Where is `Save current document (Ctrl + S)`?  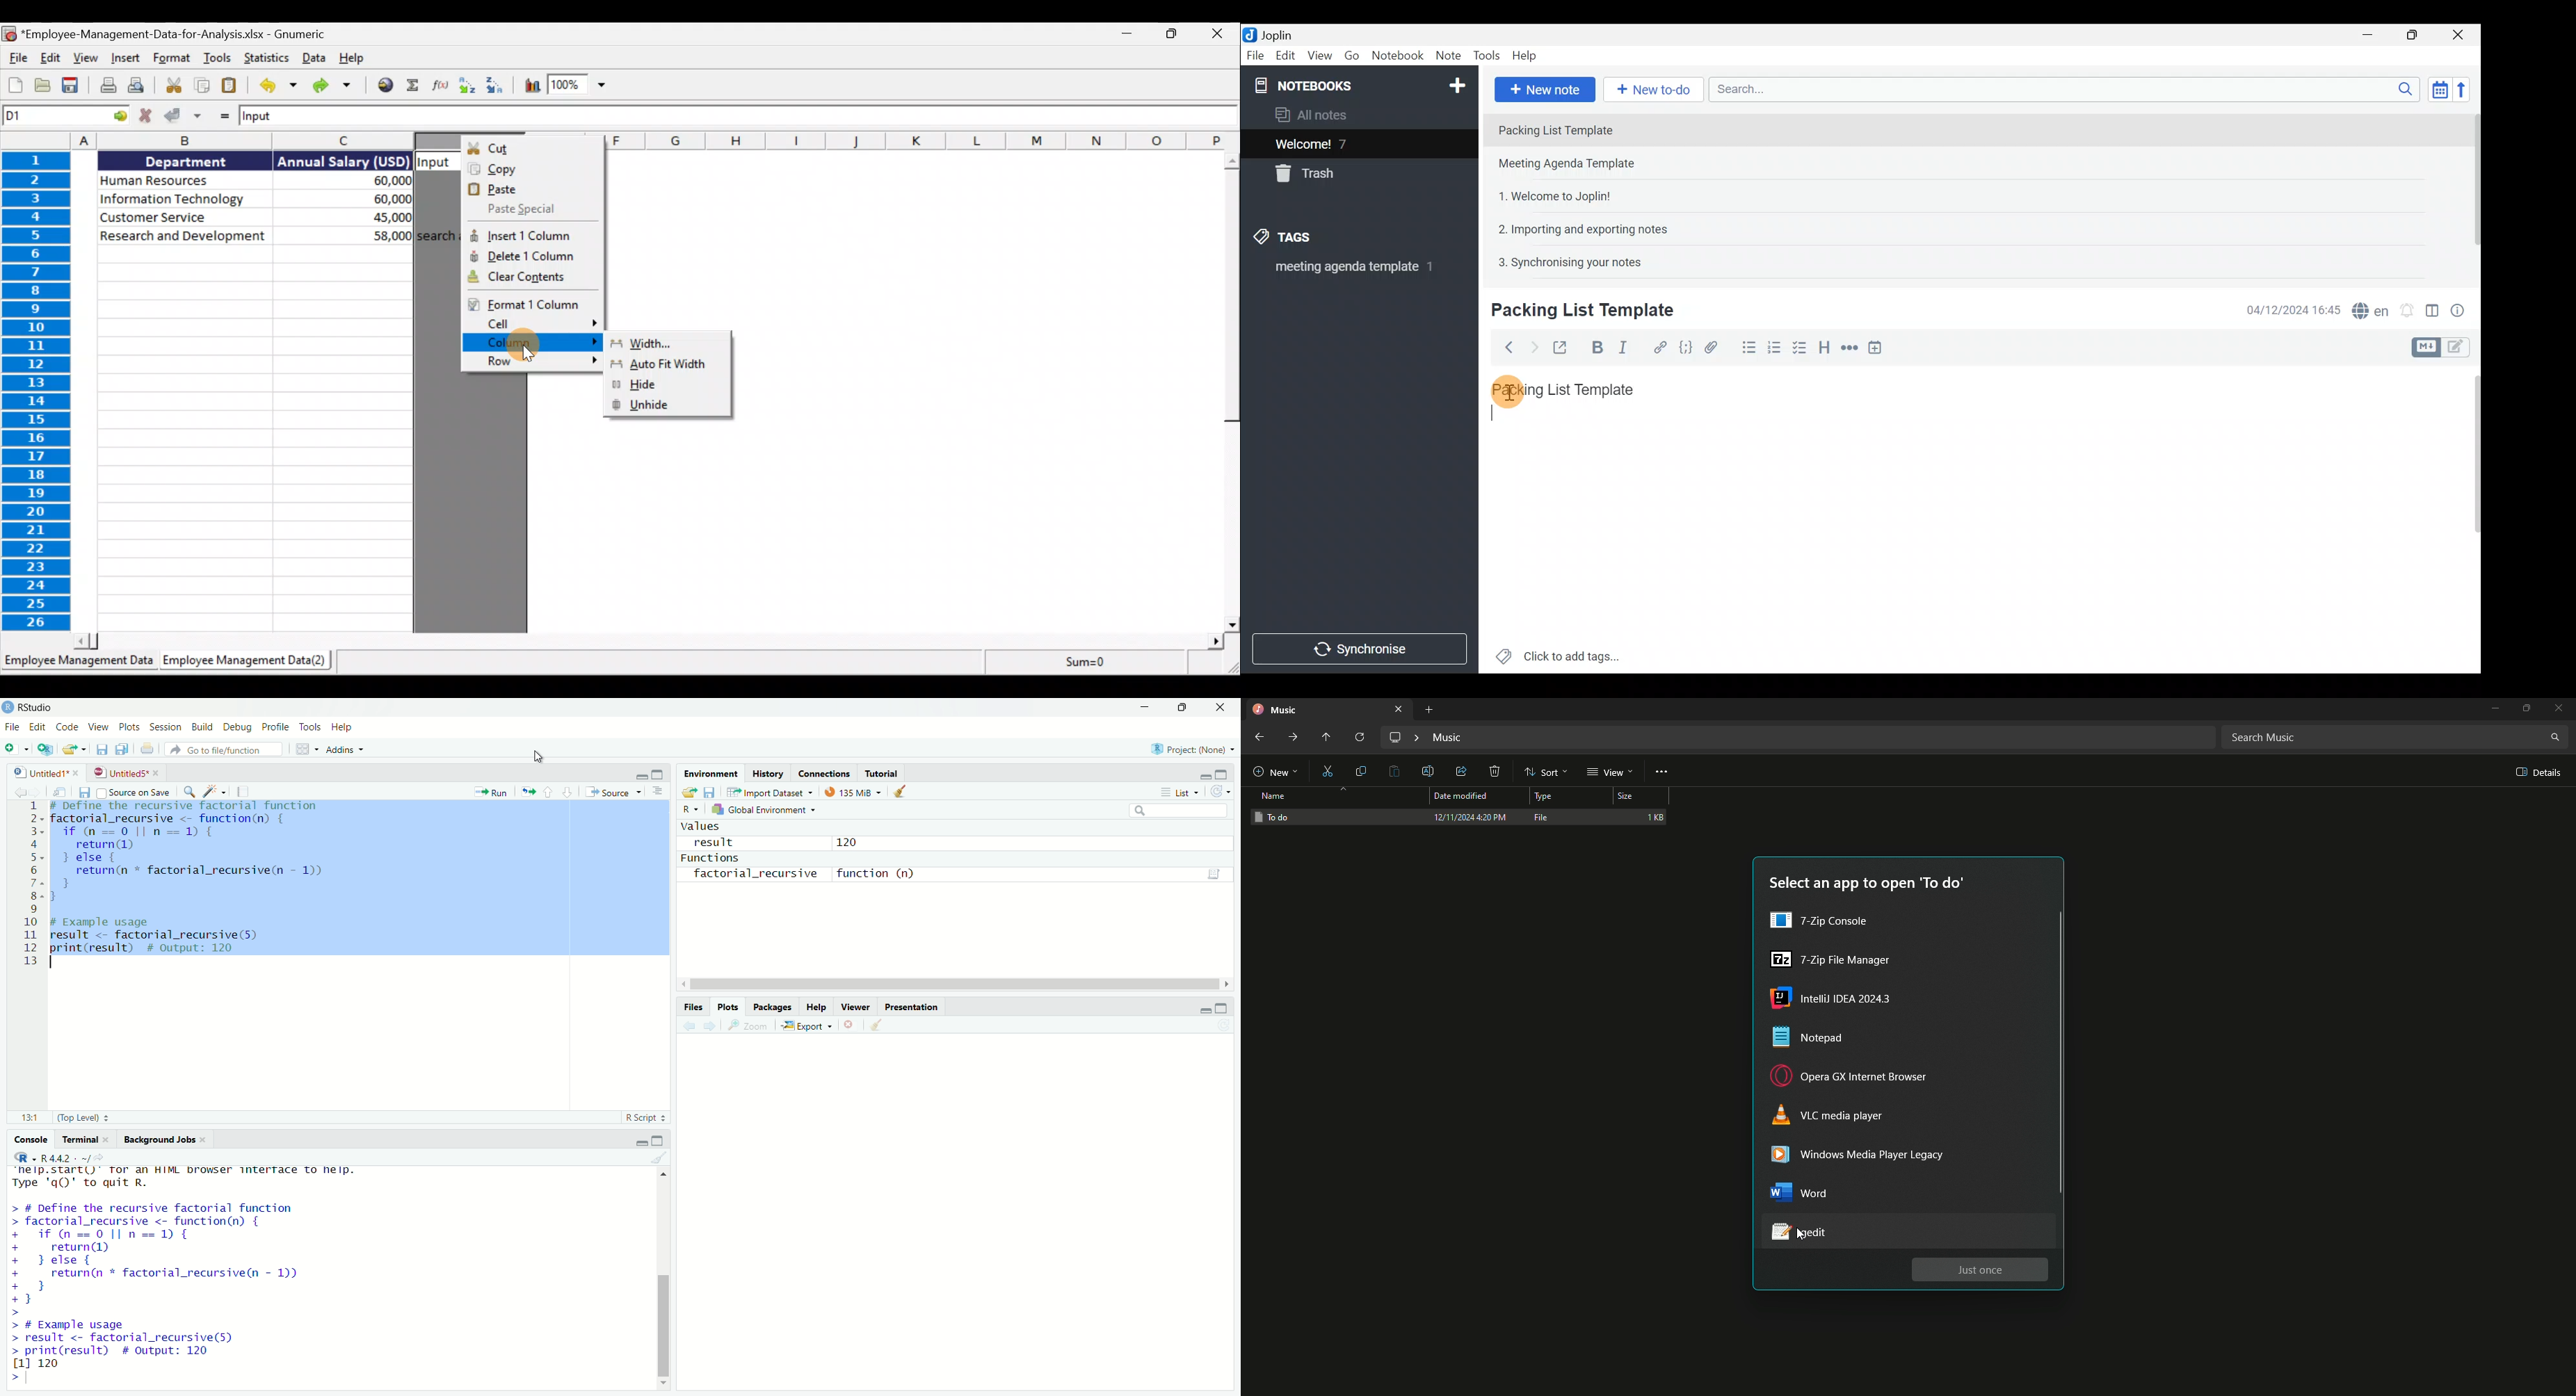
Save current document (Ctrl + S) is located at coordinates (84, 792).